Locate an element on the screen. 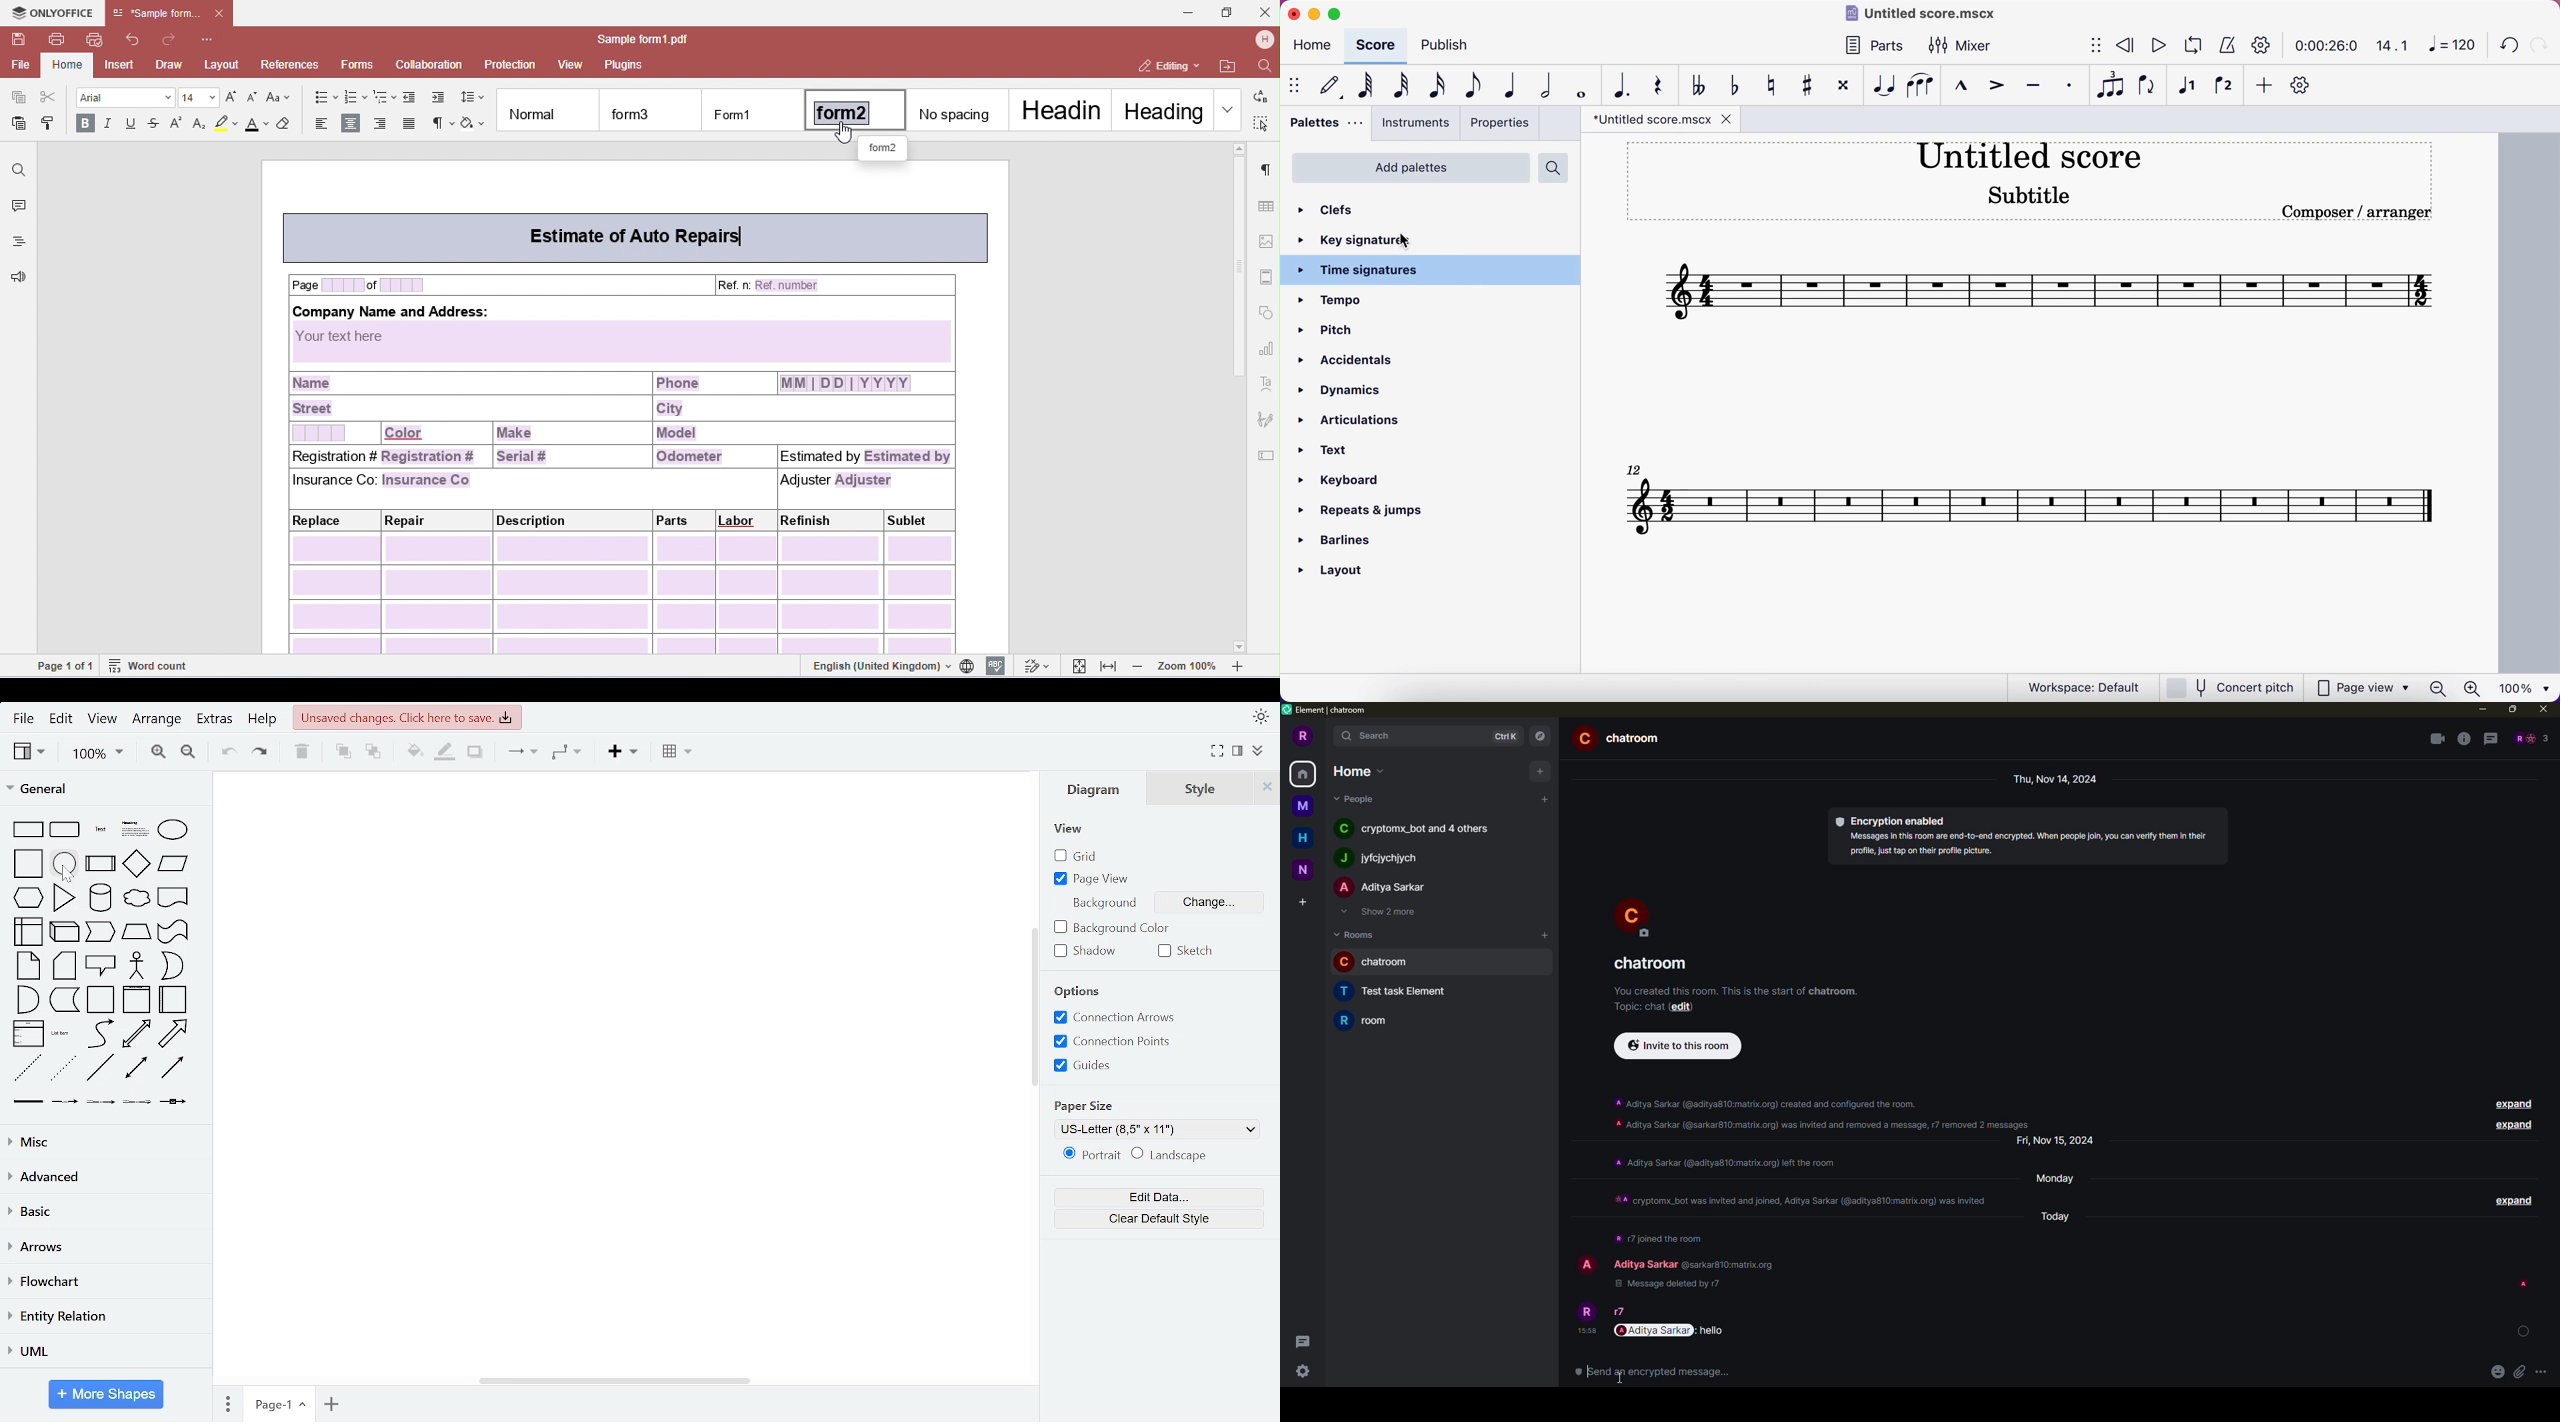 The height and width of the screenshot is (1428, 2576). show/hide is located at coordinates (2095, 44).